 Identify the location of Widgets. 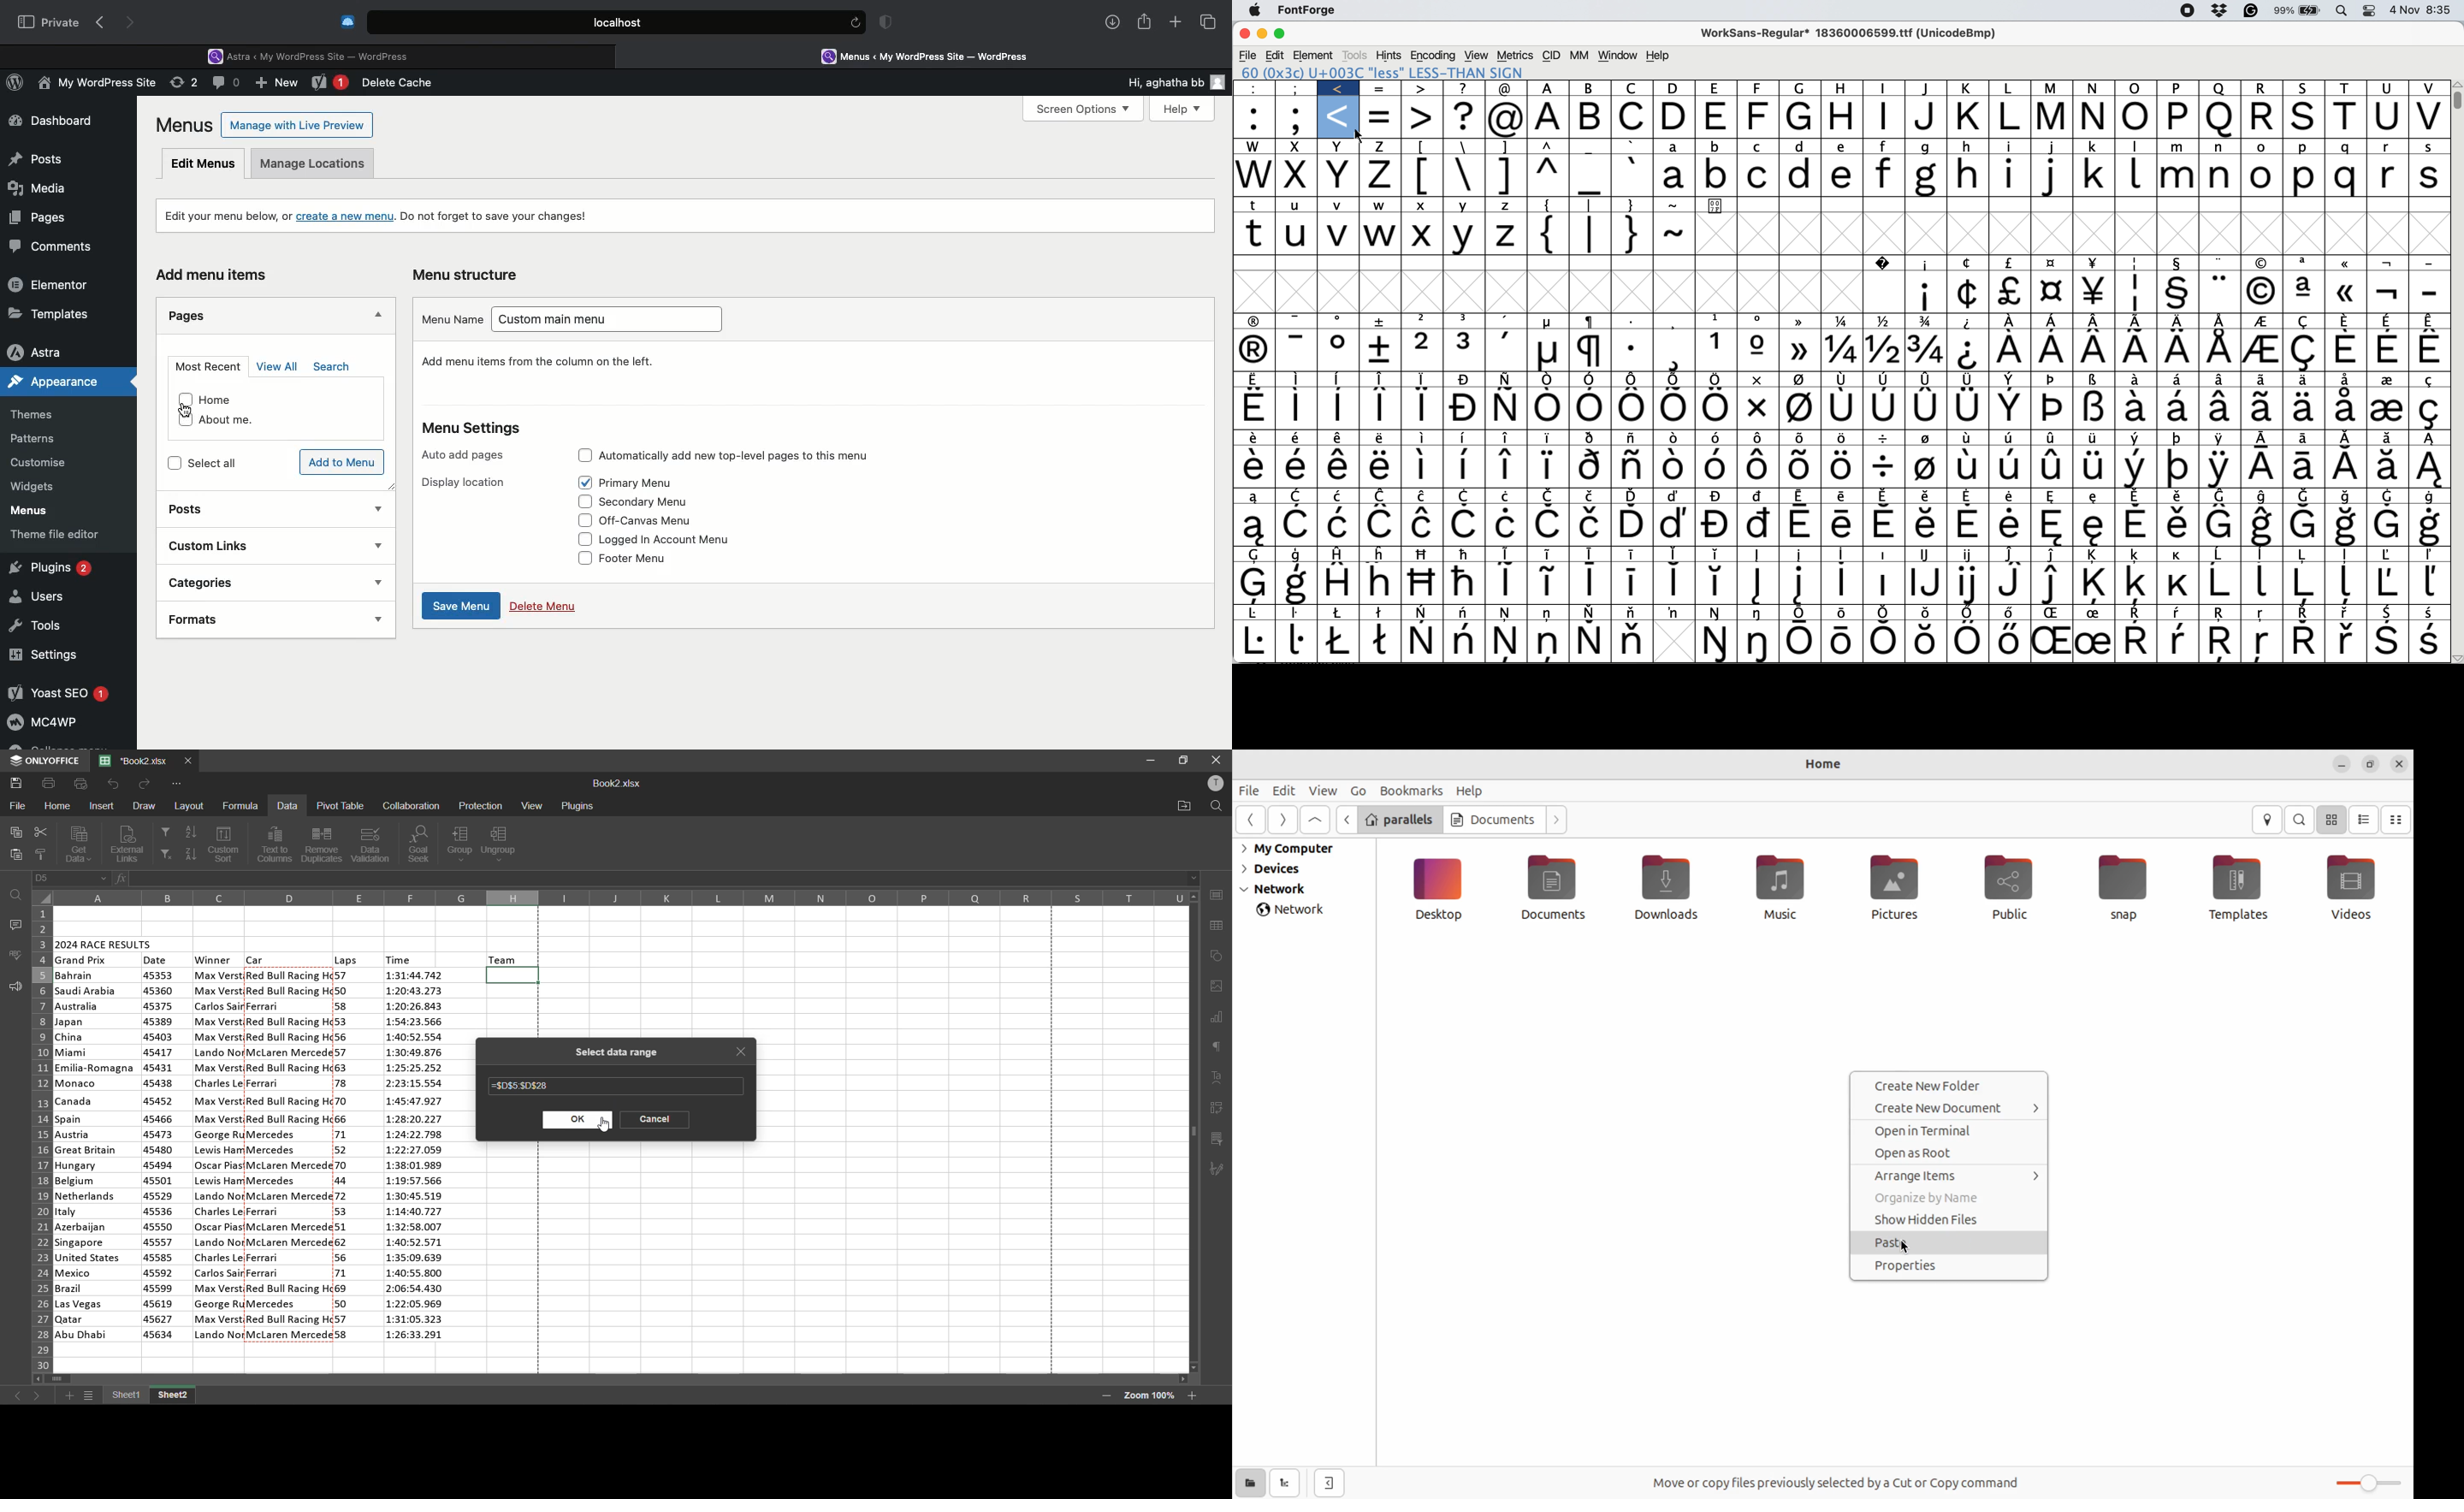
(34, 487).